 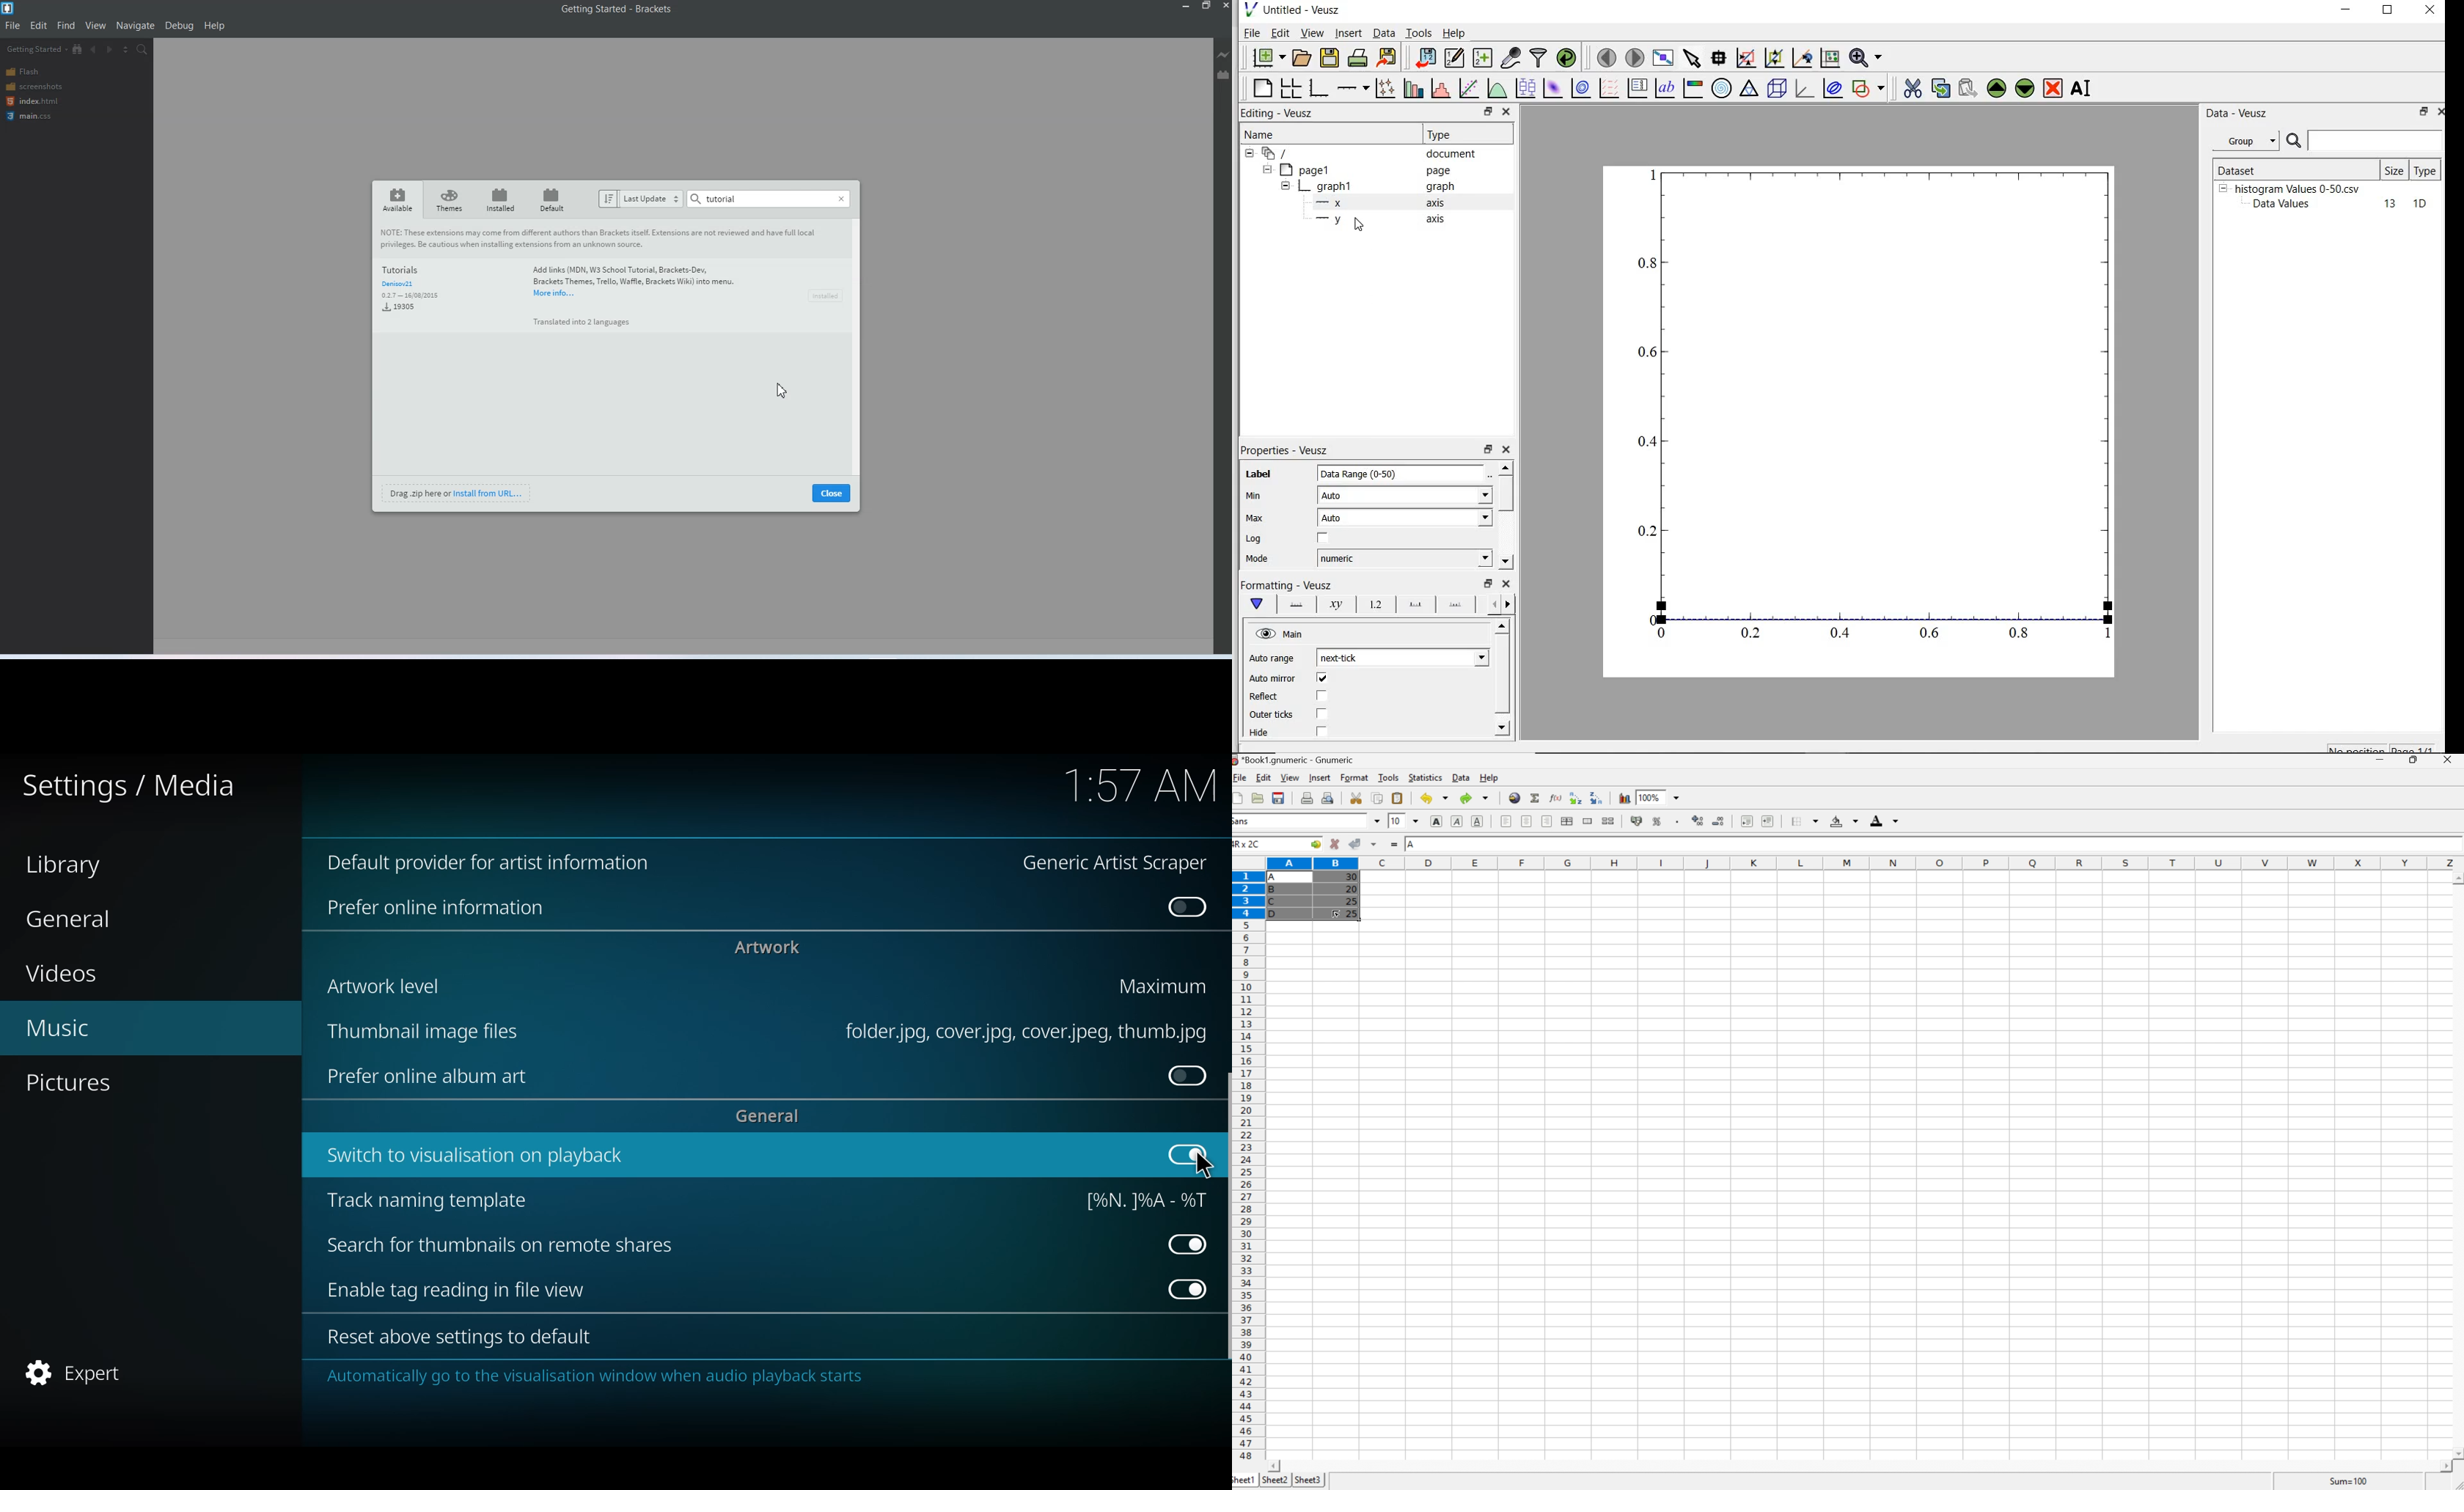 What do you see at coordinates (111, 50) in the screenshot?
I see `Navigate Forwards` at bounding box center [111, 50].